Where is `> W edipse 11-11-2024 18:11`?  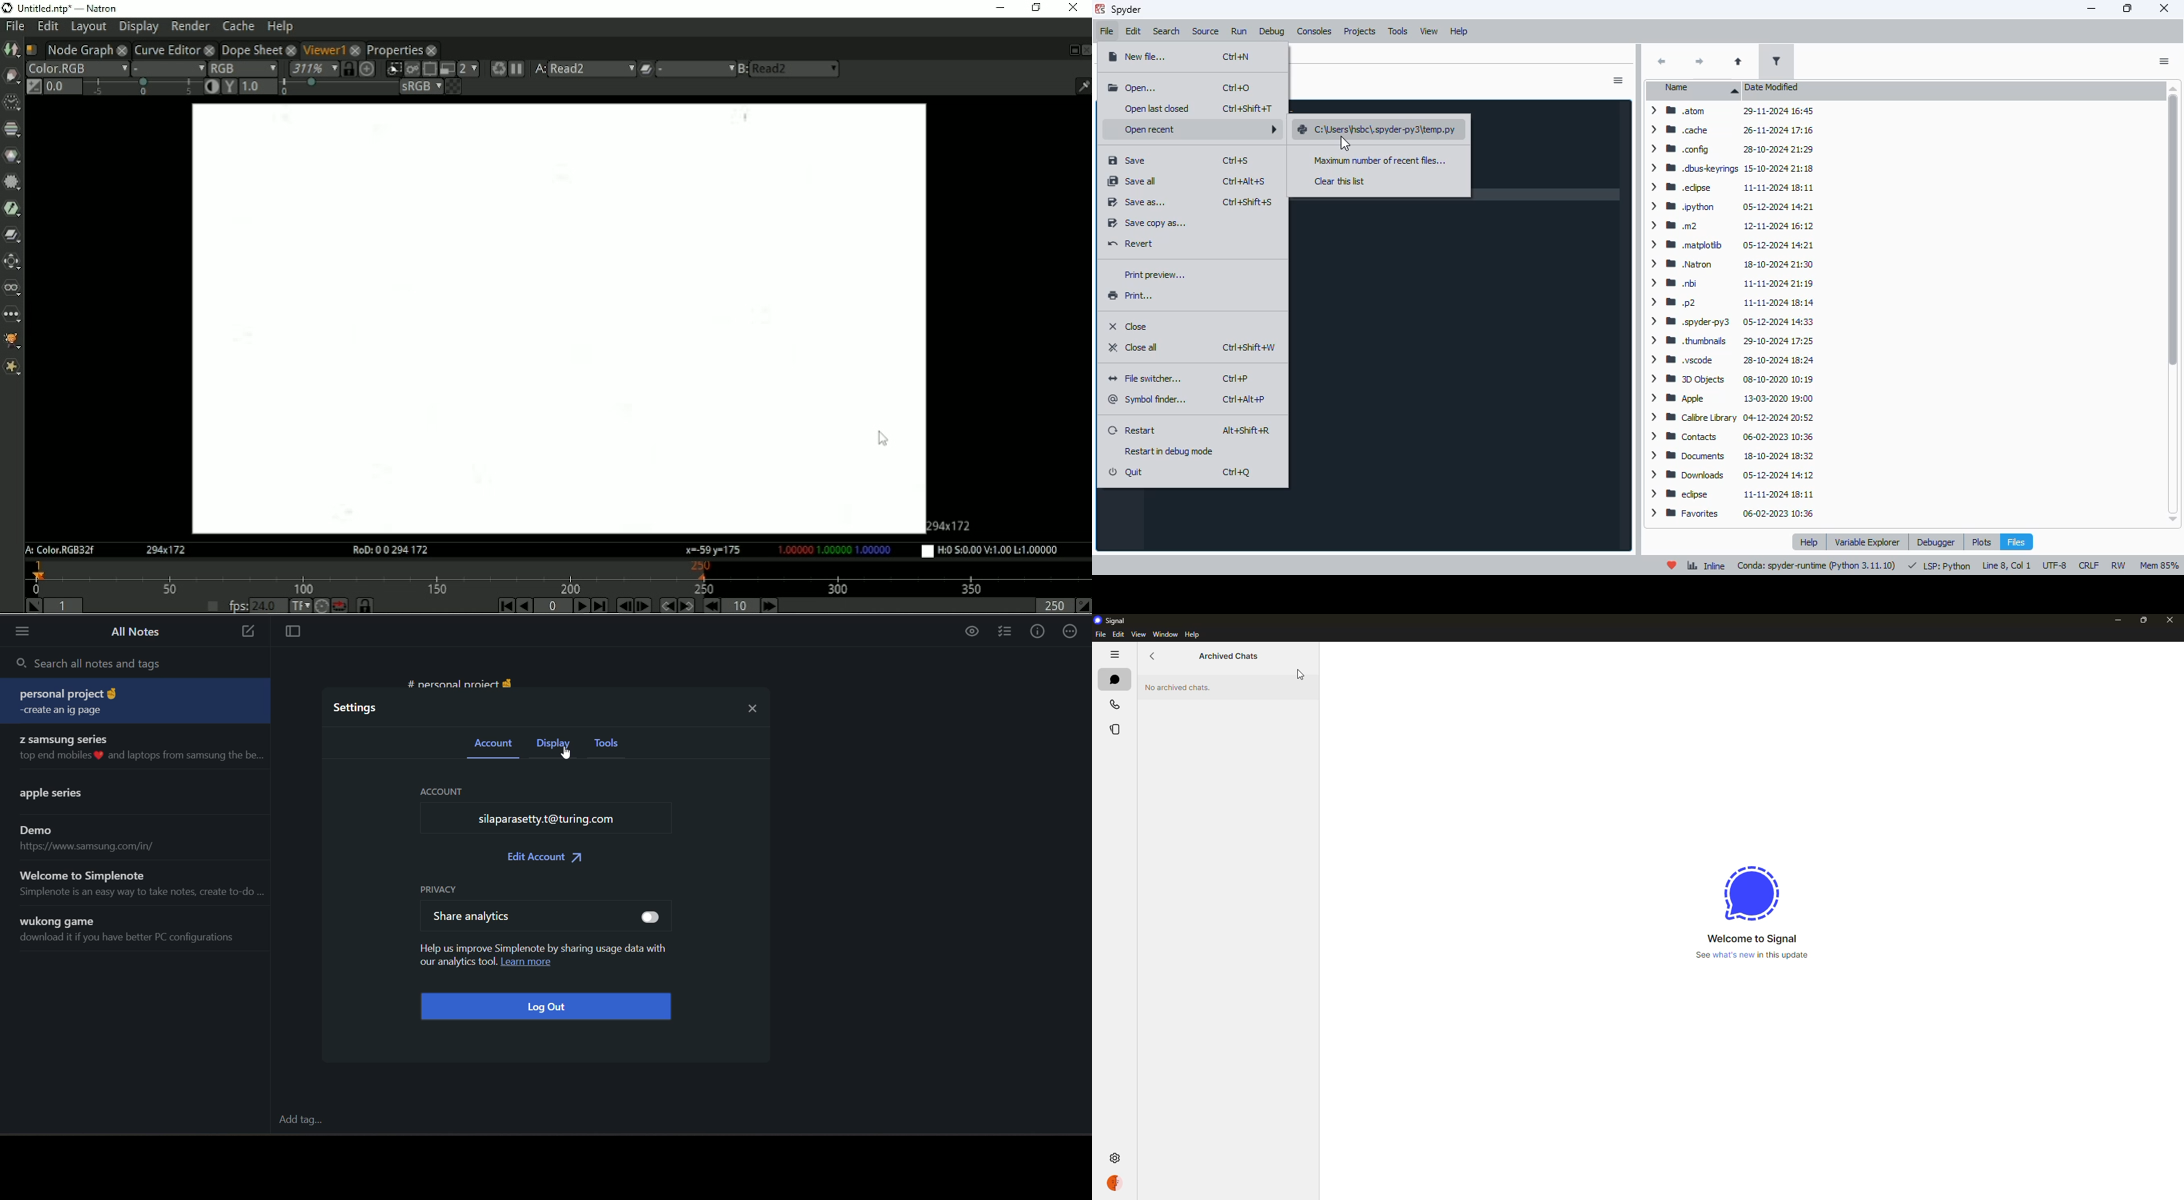
> W edipse 11-11-2024 18:11 is located at coordinates (1732, 496).